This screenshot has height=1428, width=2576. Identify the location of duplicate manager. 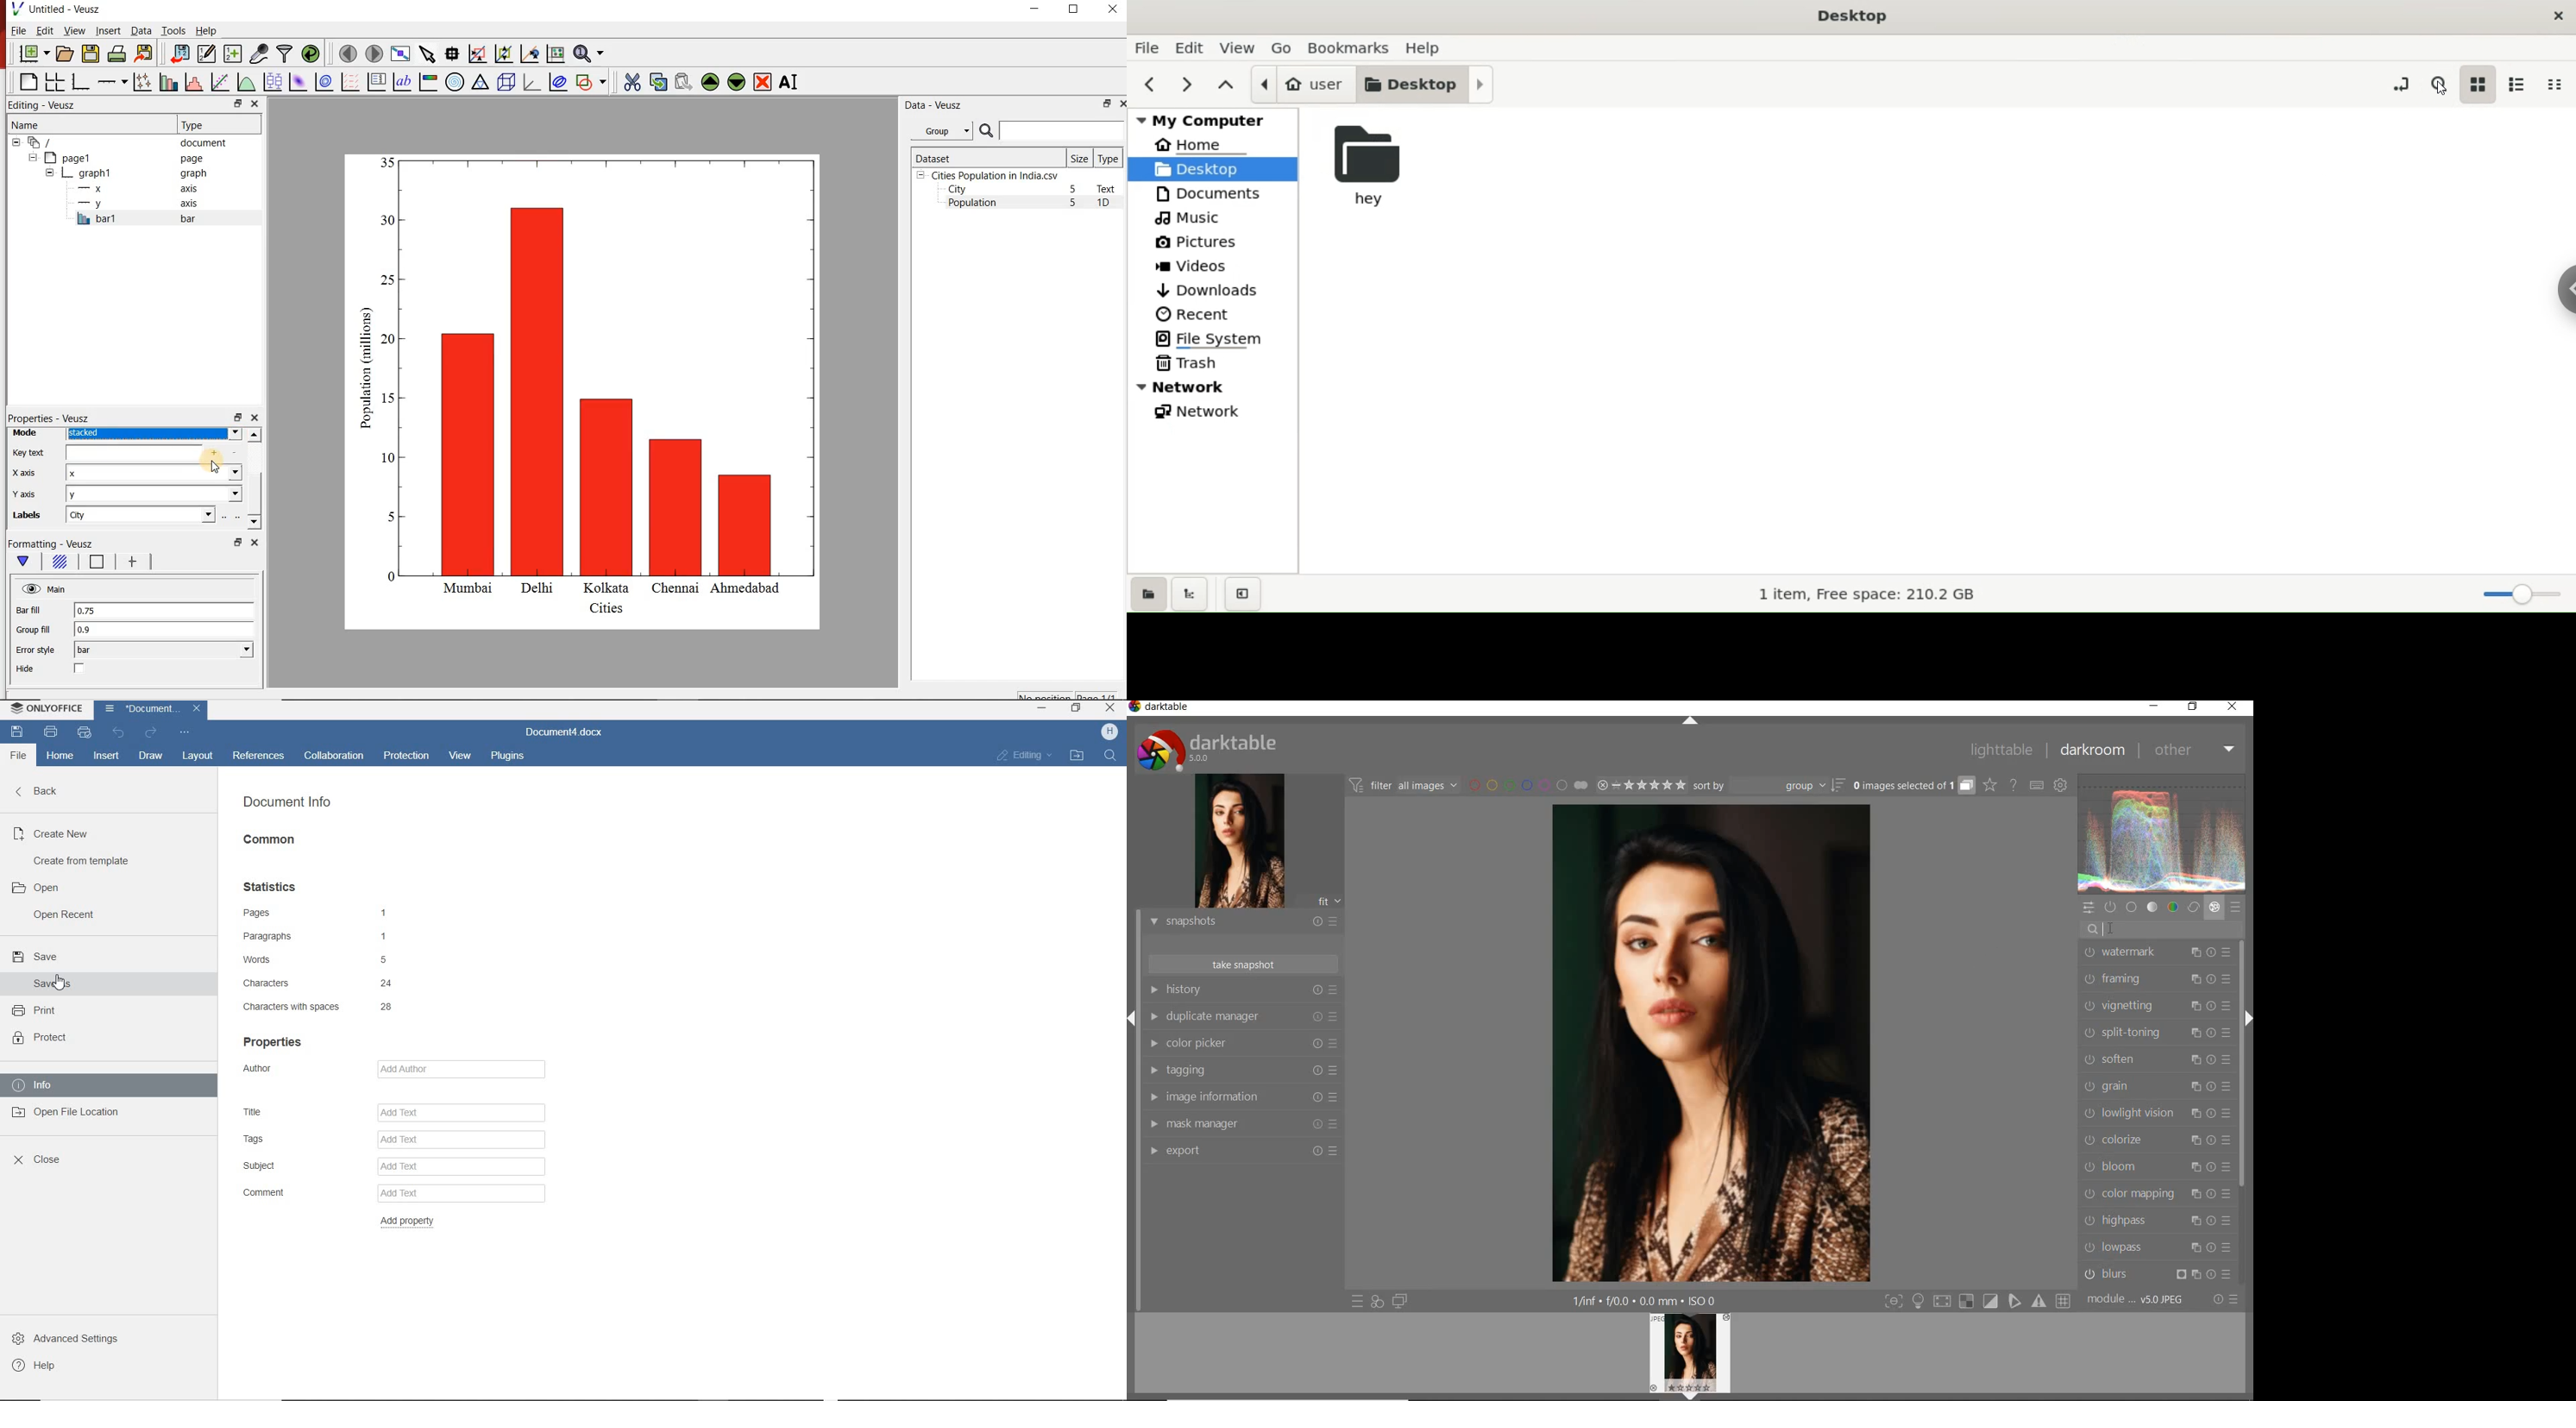
(1243, 1017).